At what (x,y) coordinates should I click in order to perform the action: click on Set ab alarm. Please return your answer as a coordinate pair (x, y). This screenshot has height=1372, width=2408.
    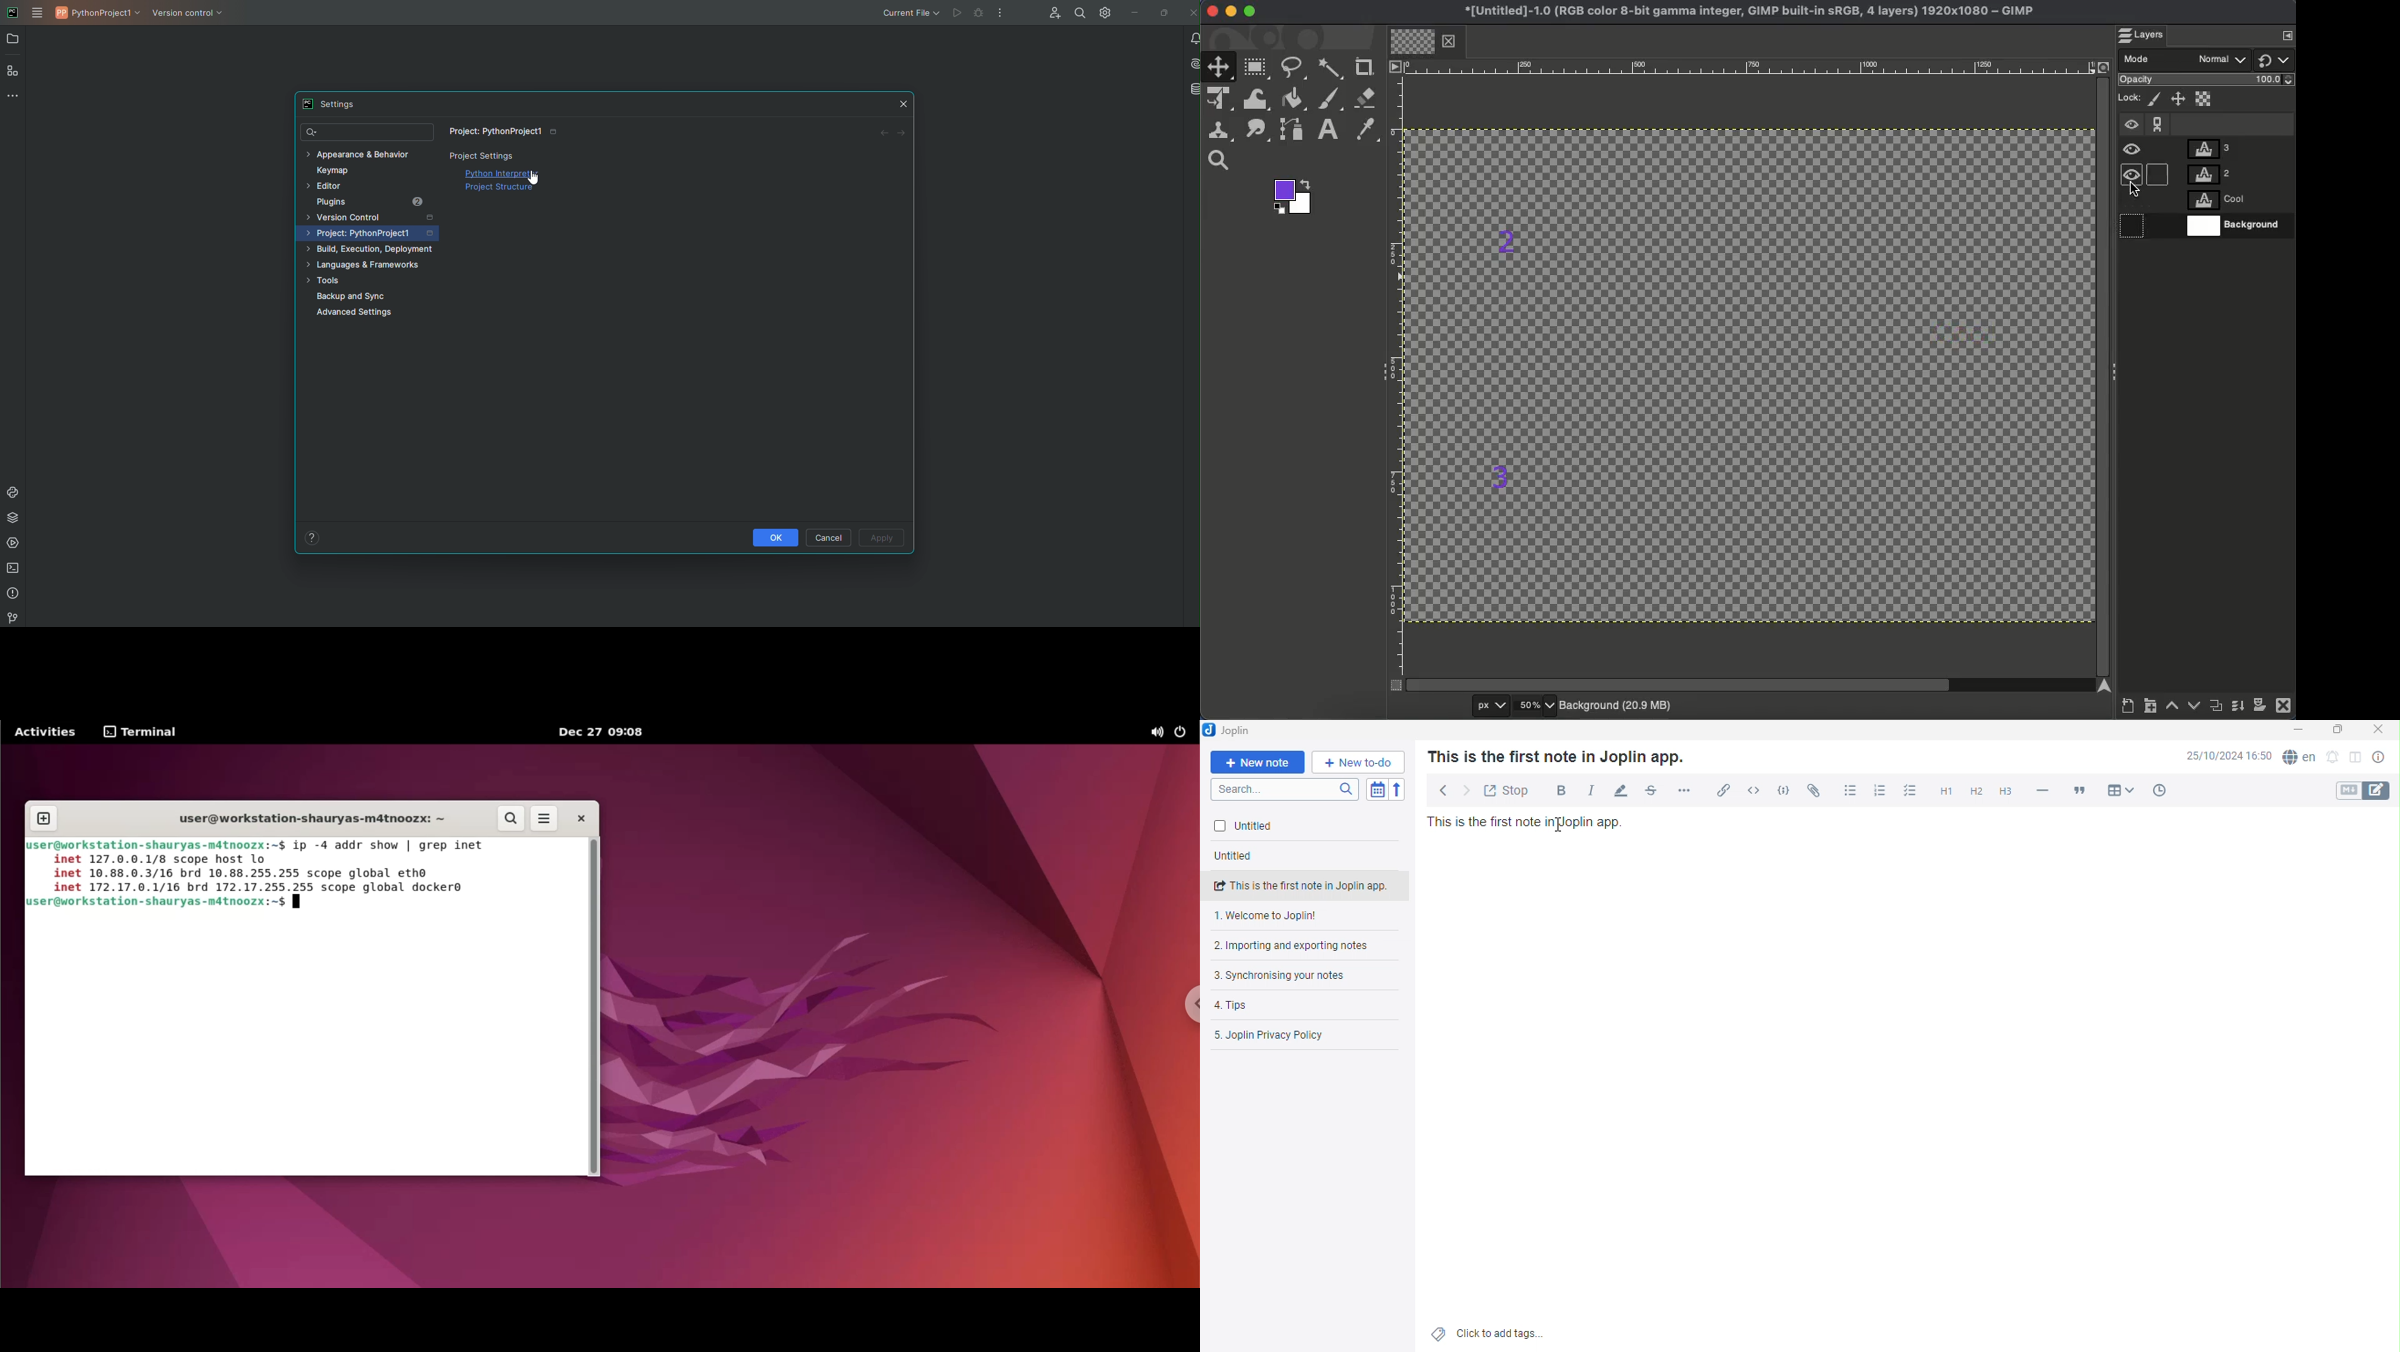
    Looking at the image, I should click on (2331, 759).